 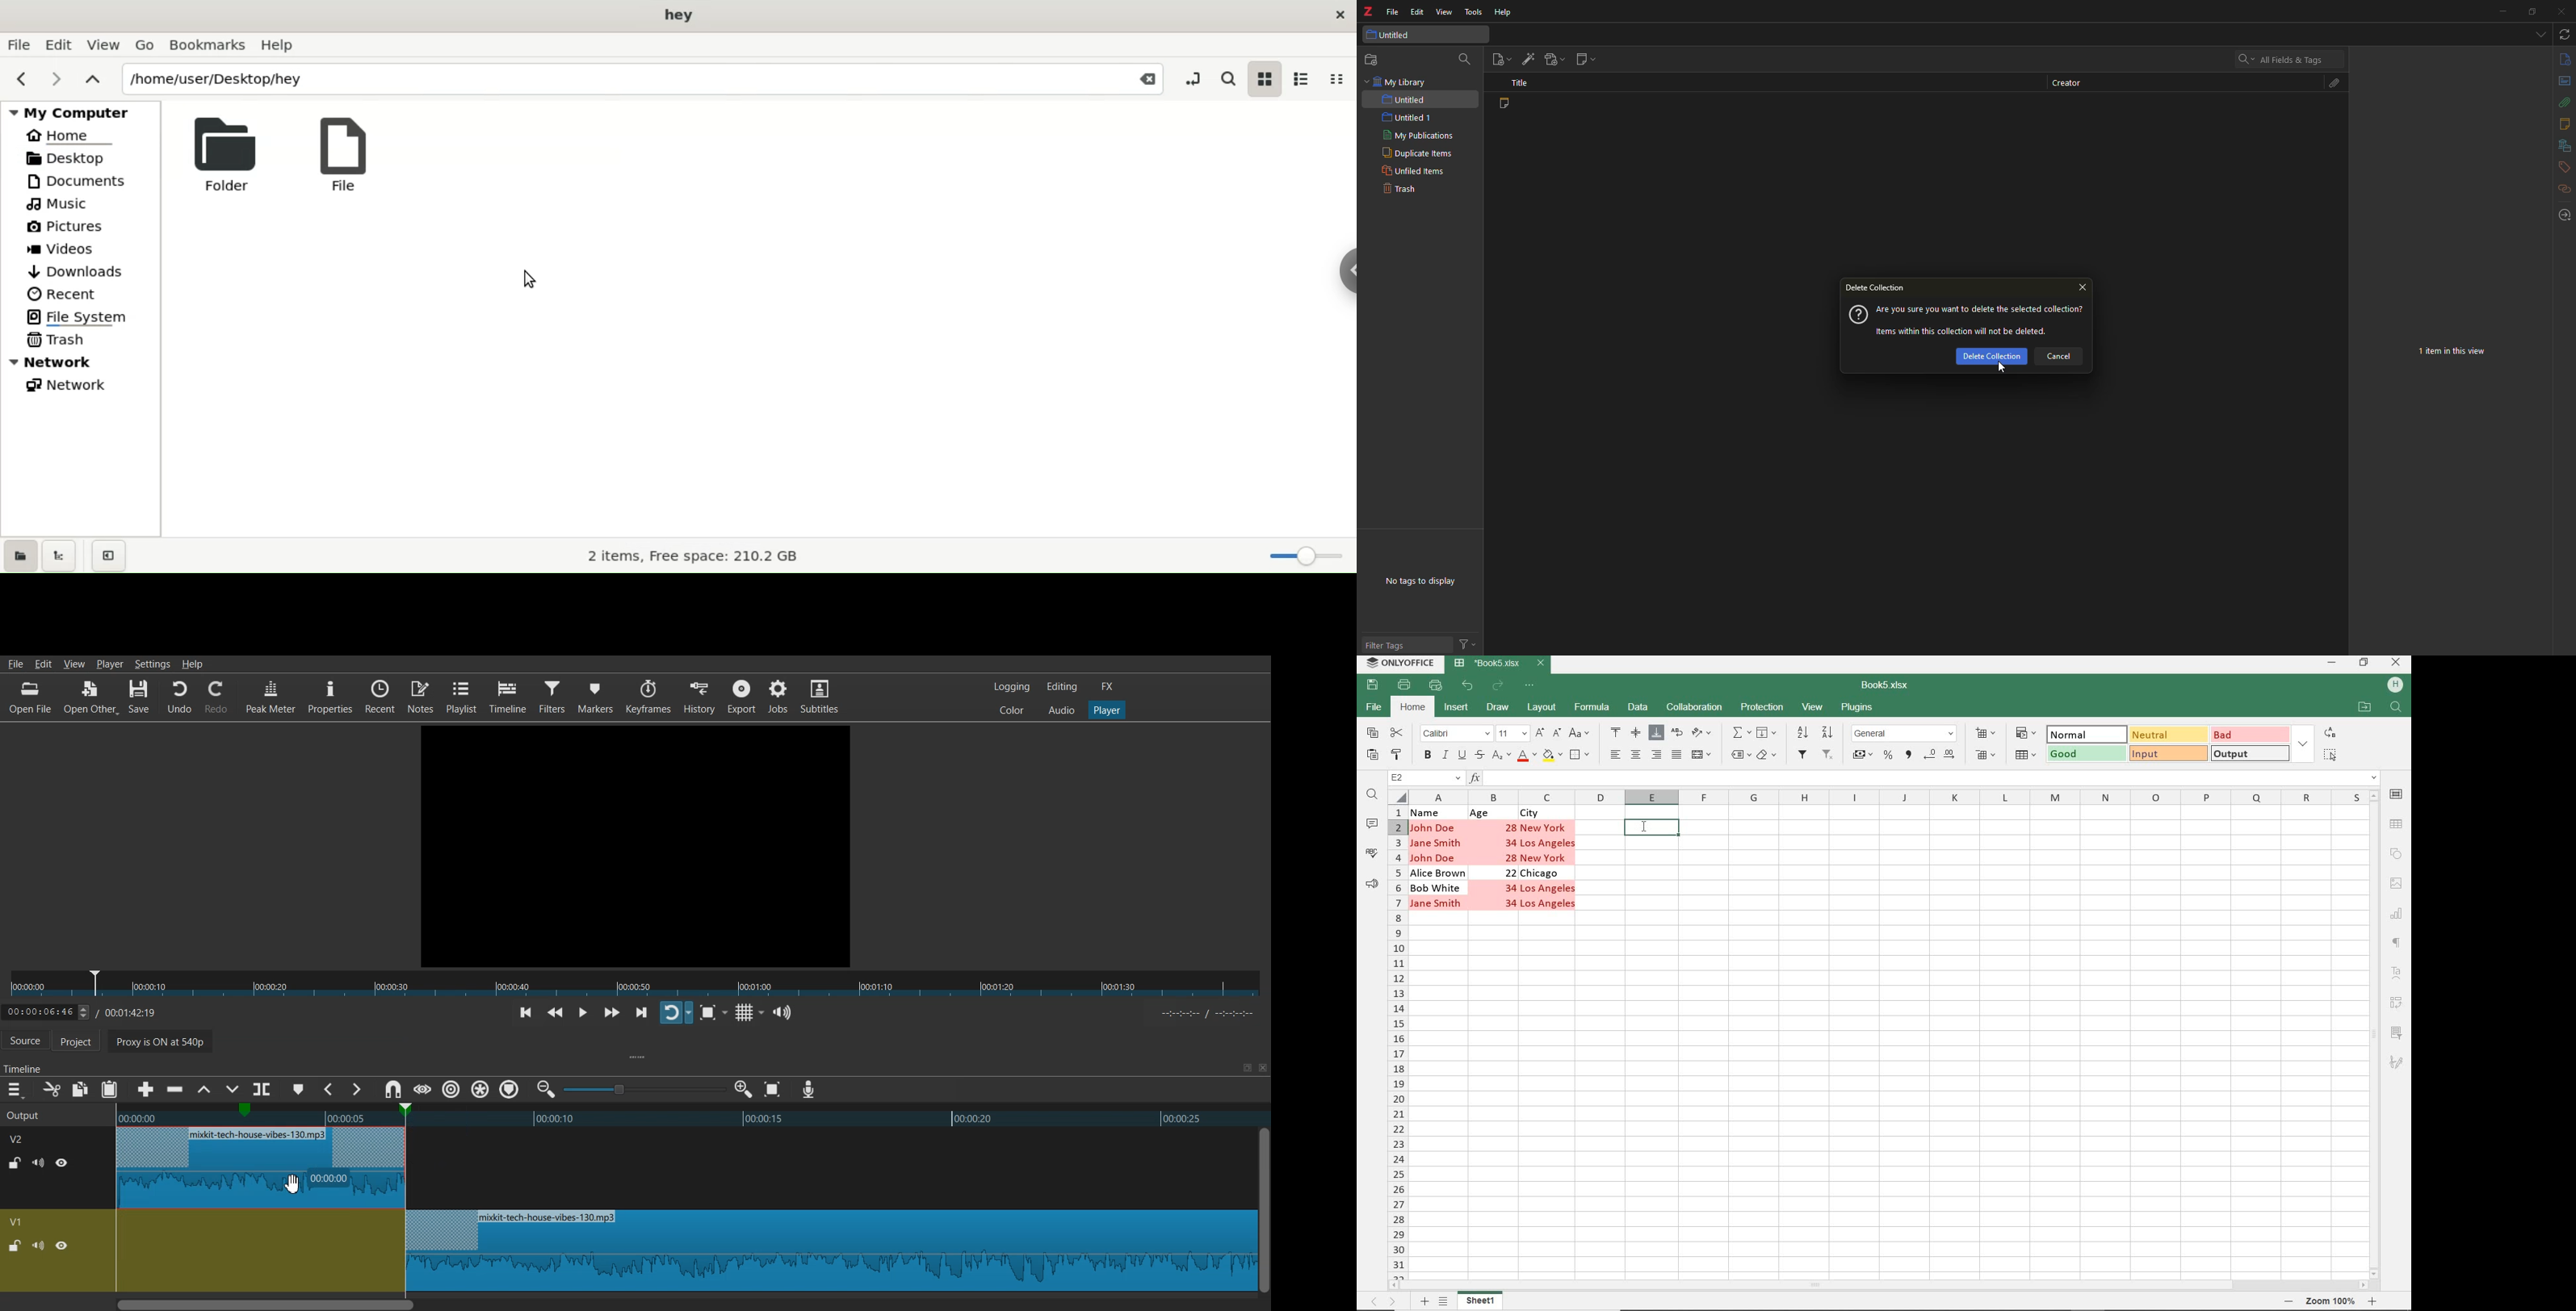 I want to click on Vertical Scroll bar, so click(x=1264, y=1210).